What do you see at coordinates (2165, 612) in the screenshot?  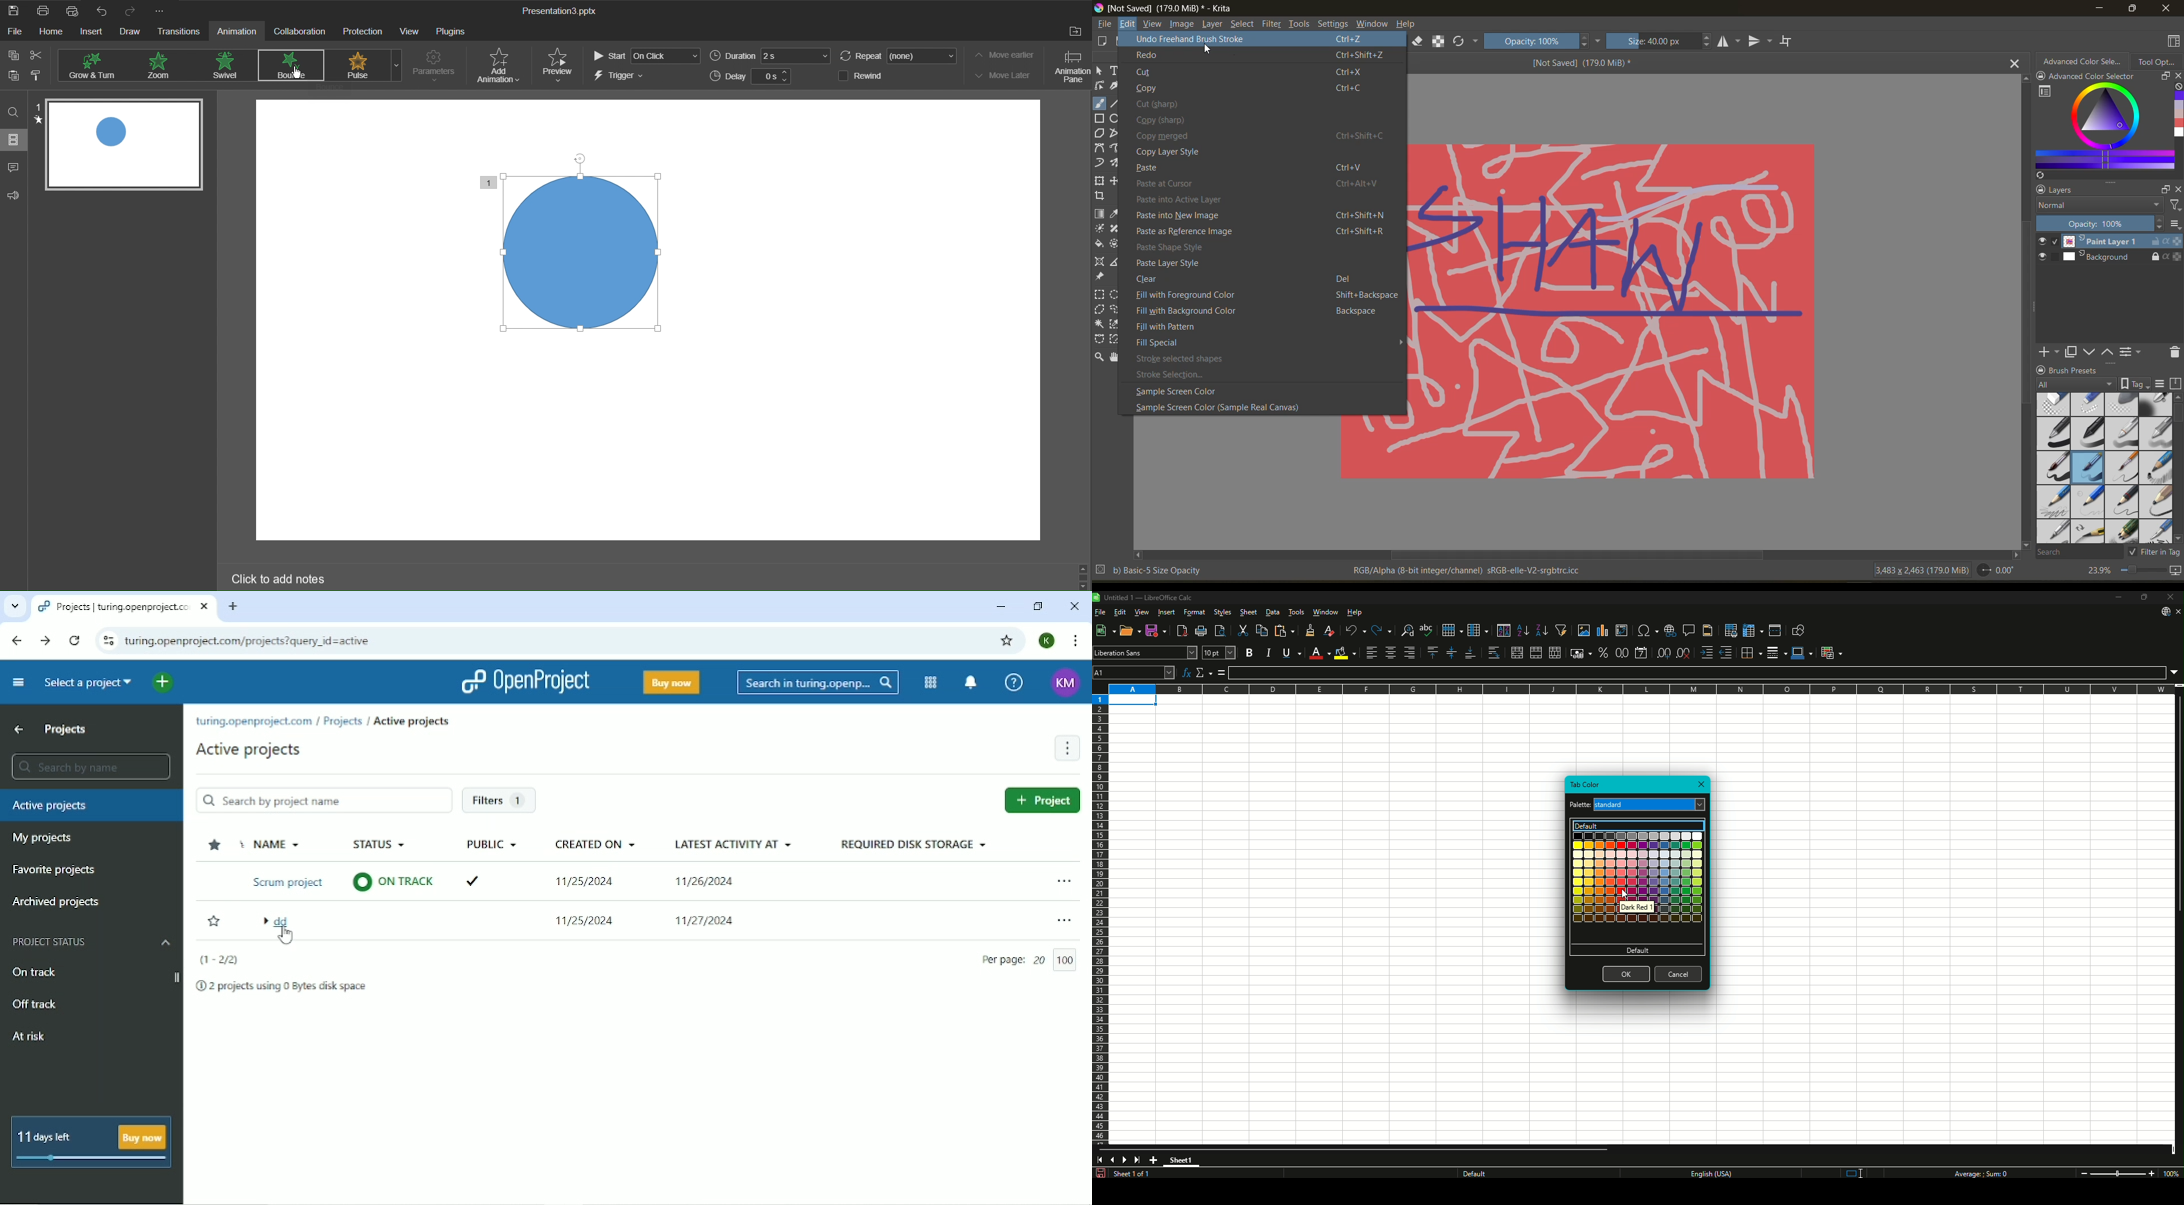 I see `Download from web` at bounding box center [2165, 612].